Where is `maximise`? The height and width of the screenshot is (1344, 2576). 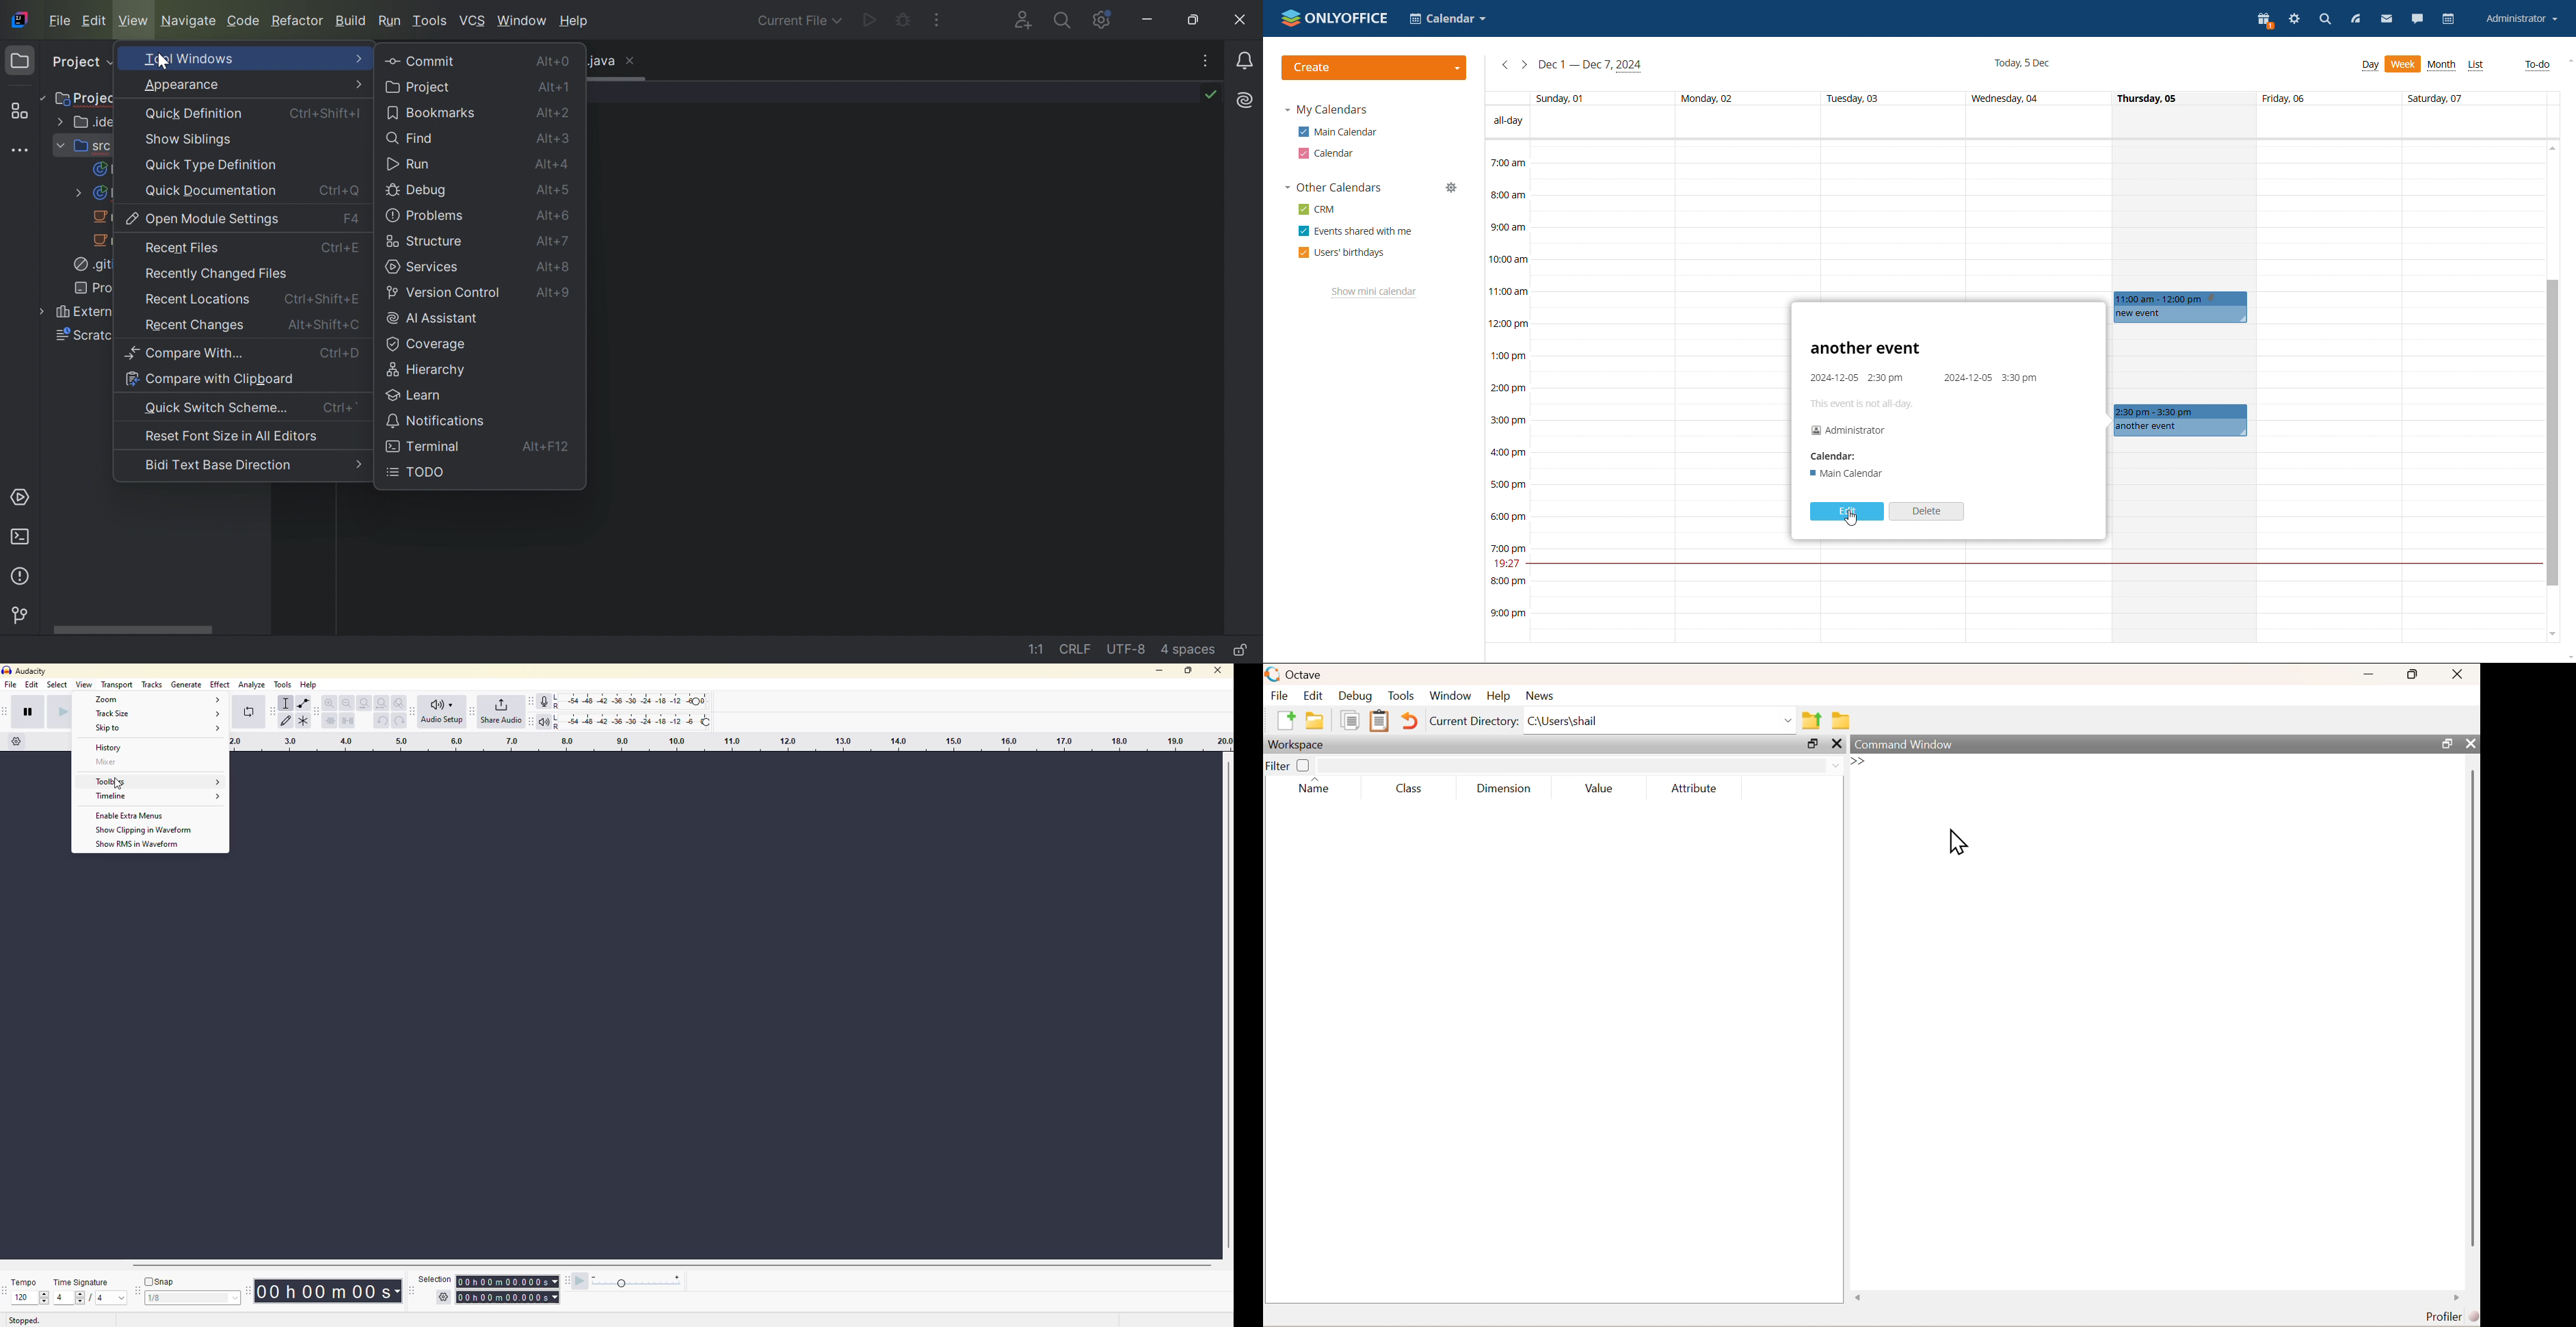 maximise is located at coordinates (2413, 674).